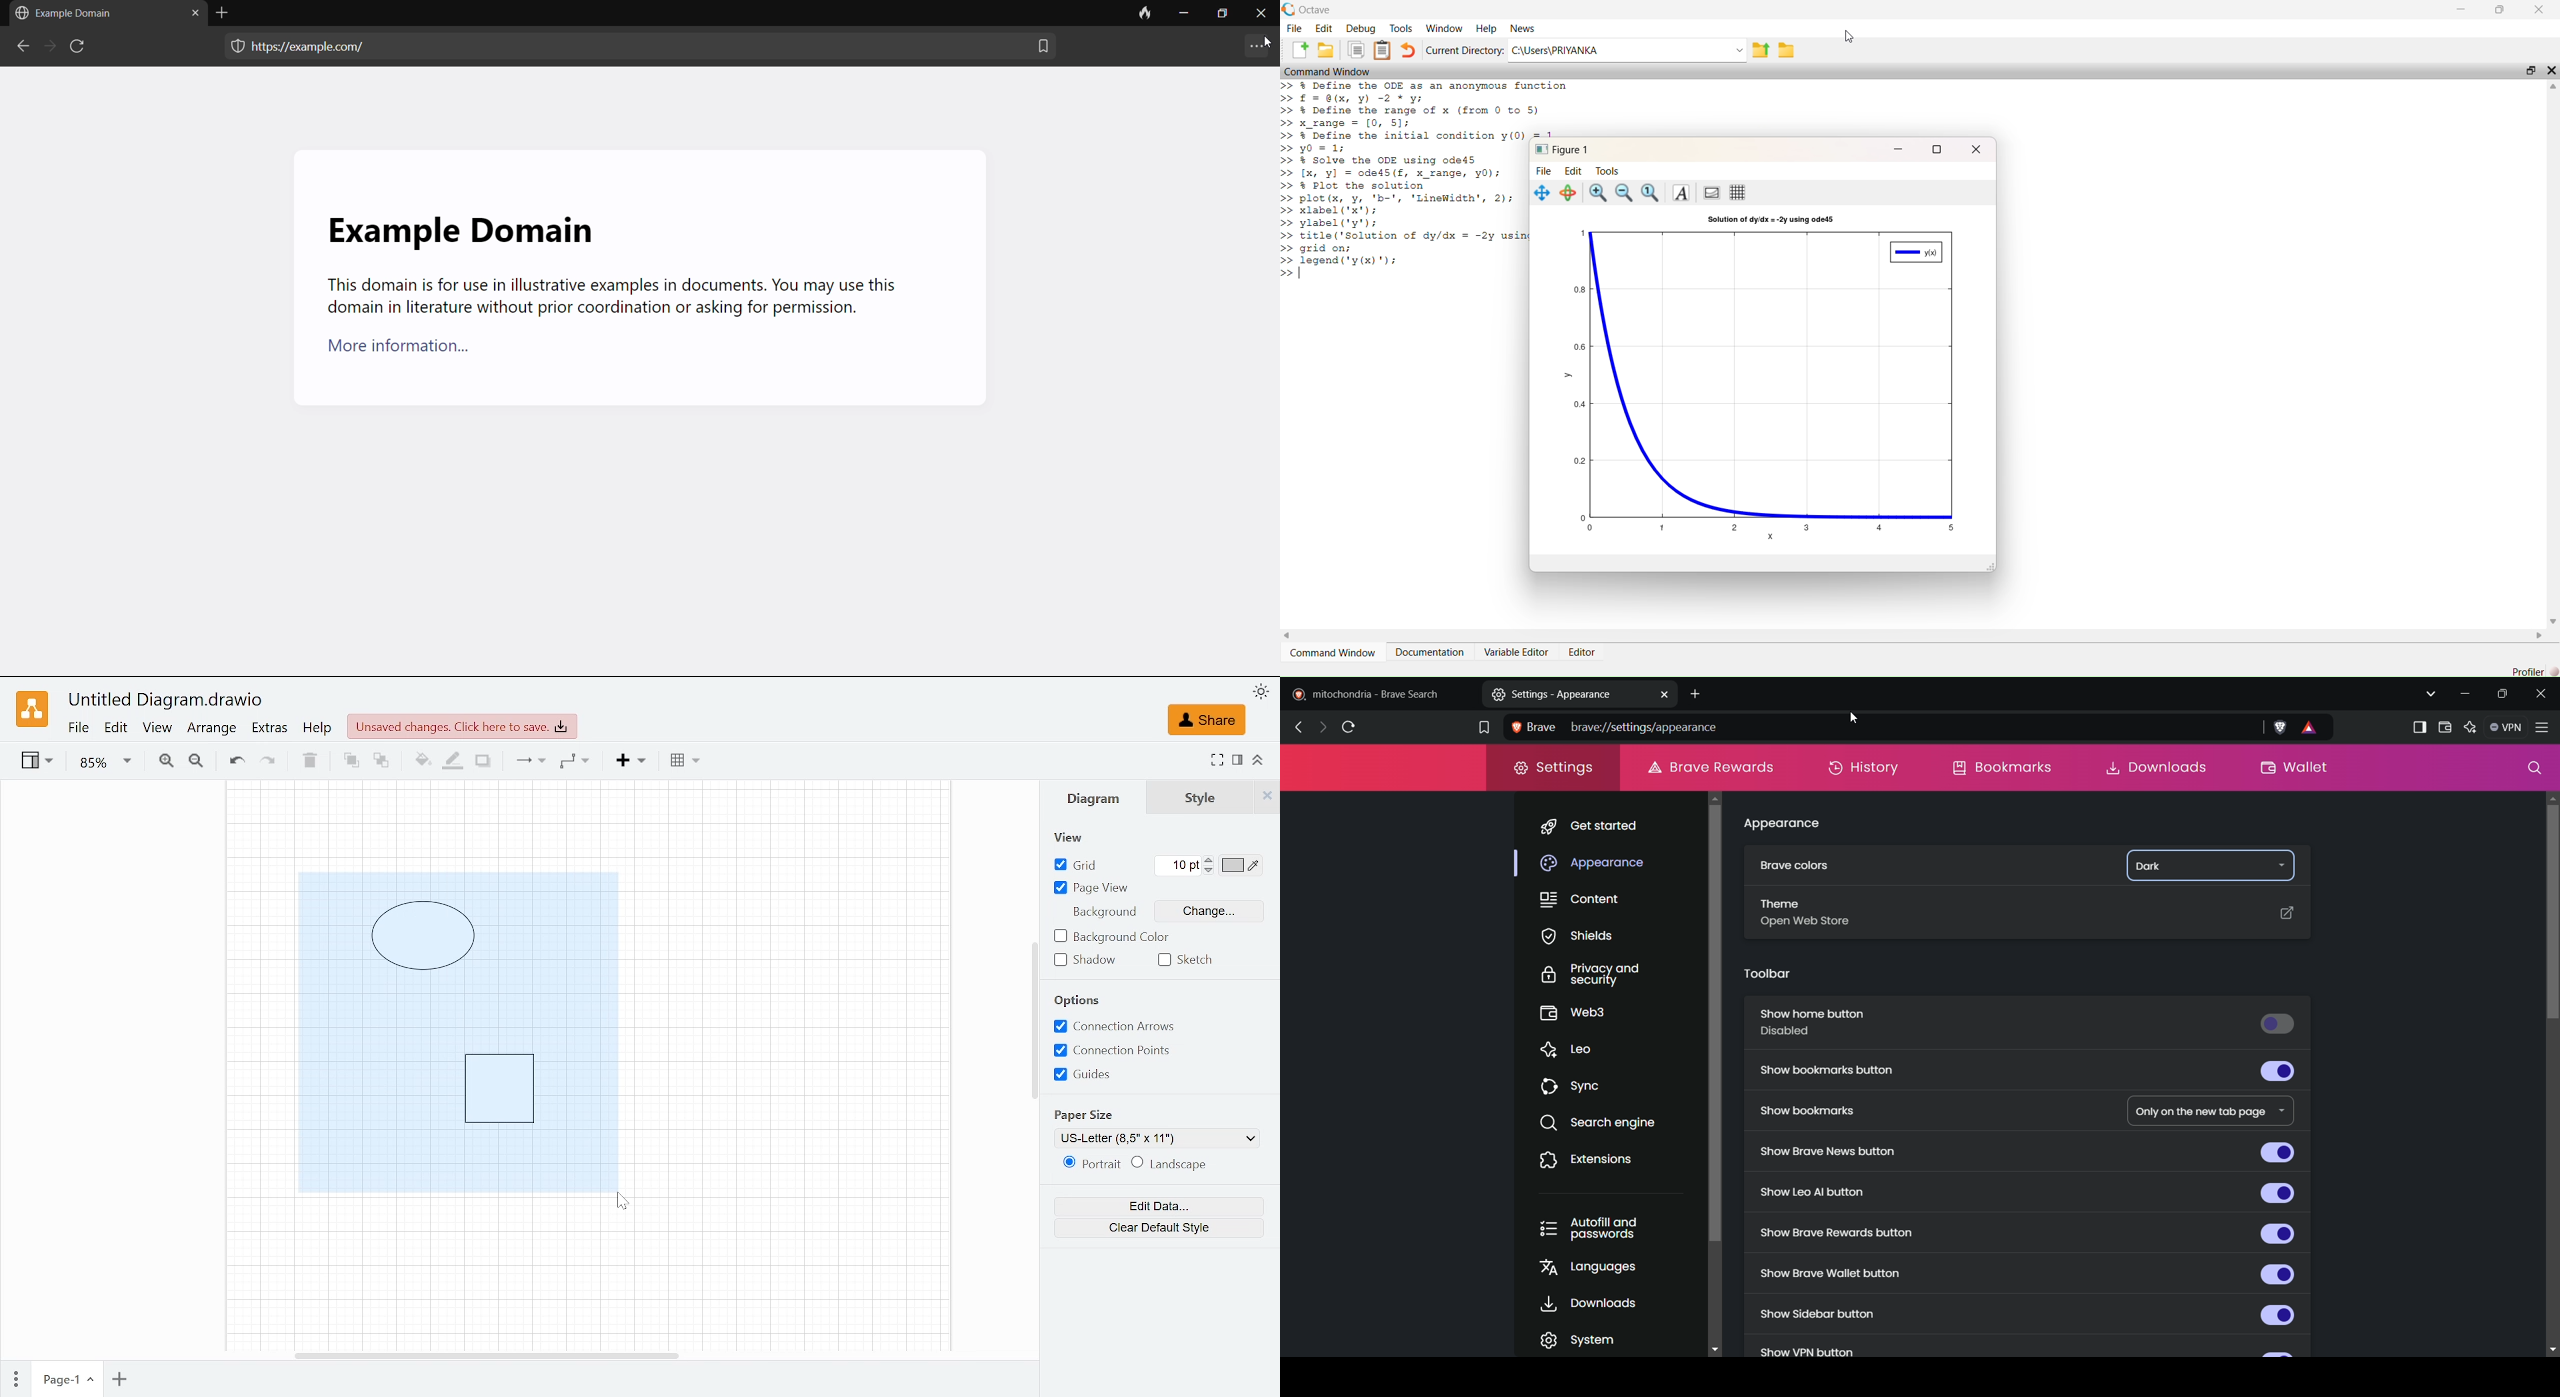 This screenshot has width=2576, height=1400. What do you see at coordinates (1158, 1228) in the screenshot?
I see `Clear default style` at bounding box center [1158, 1228].